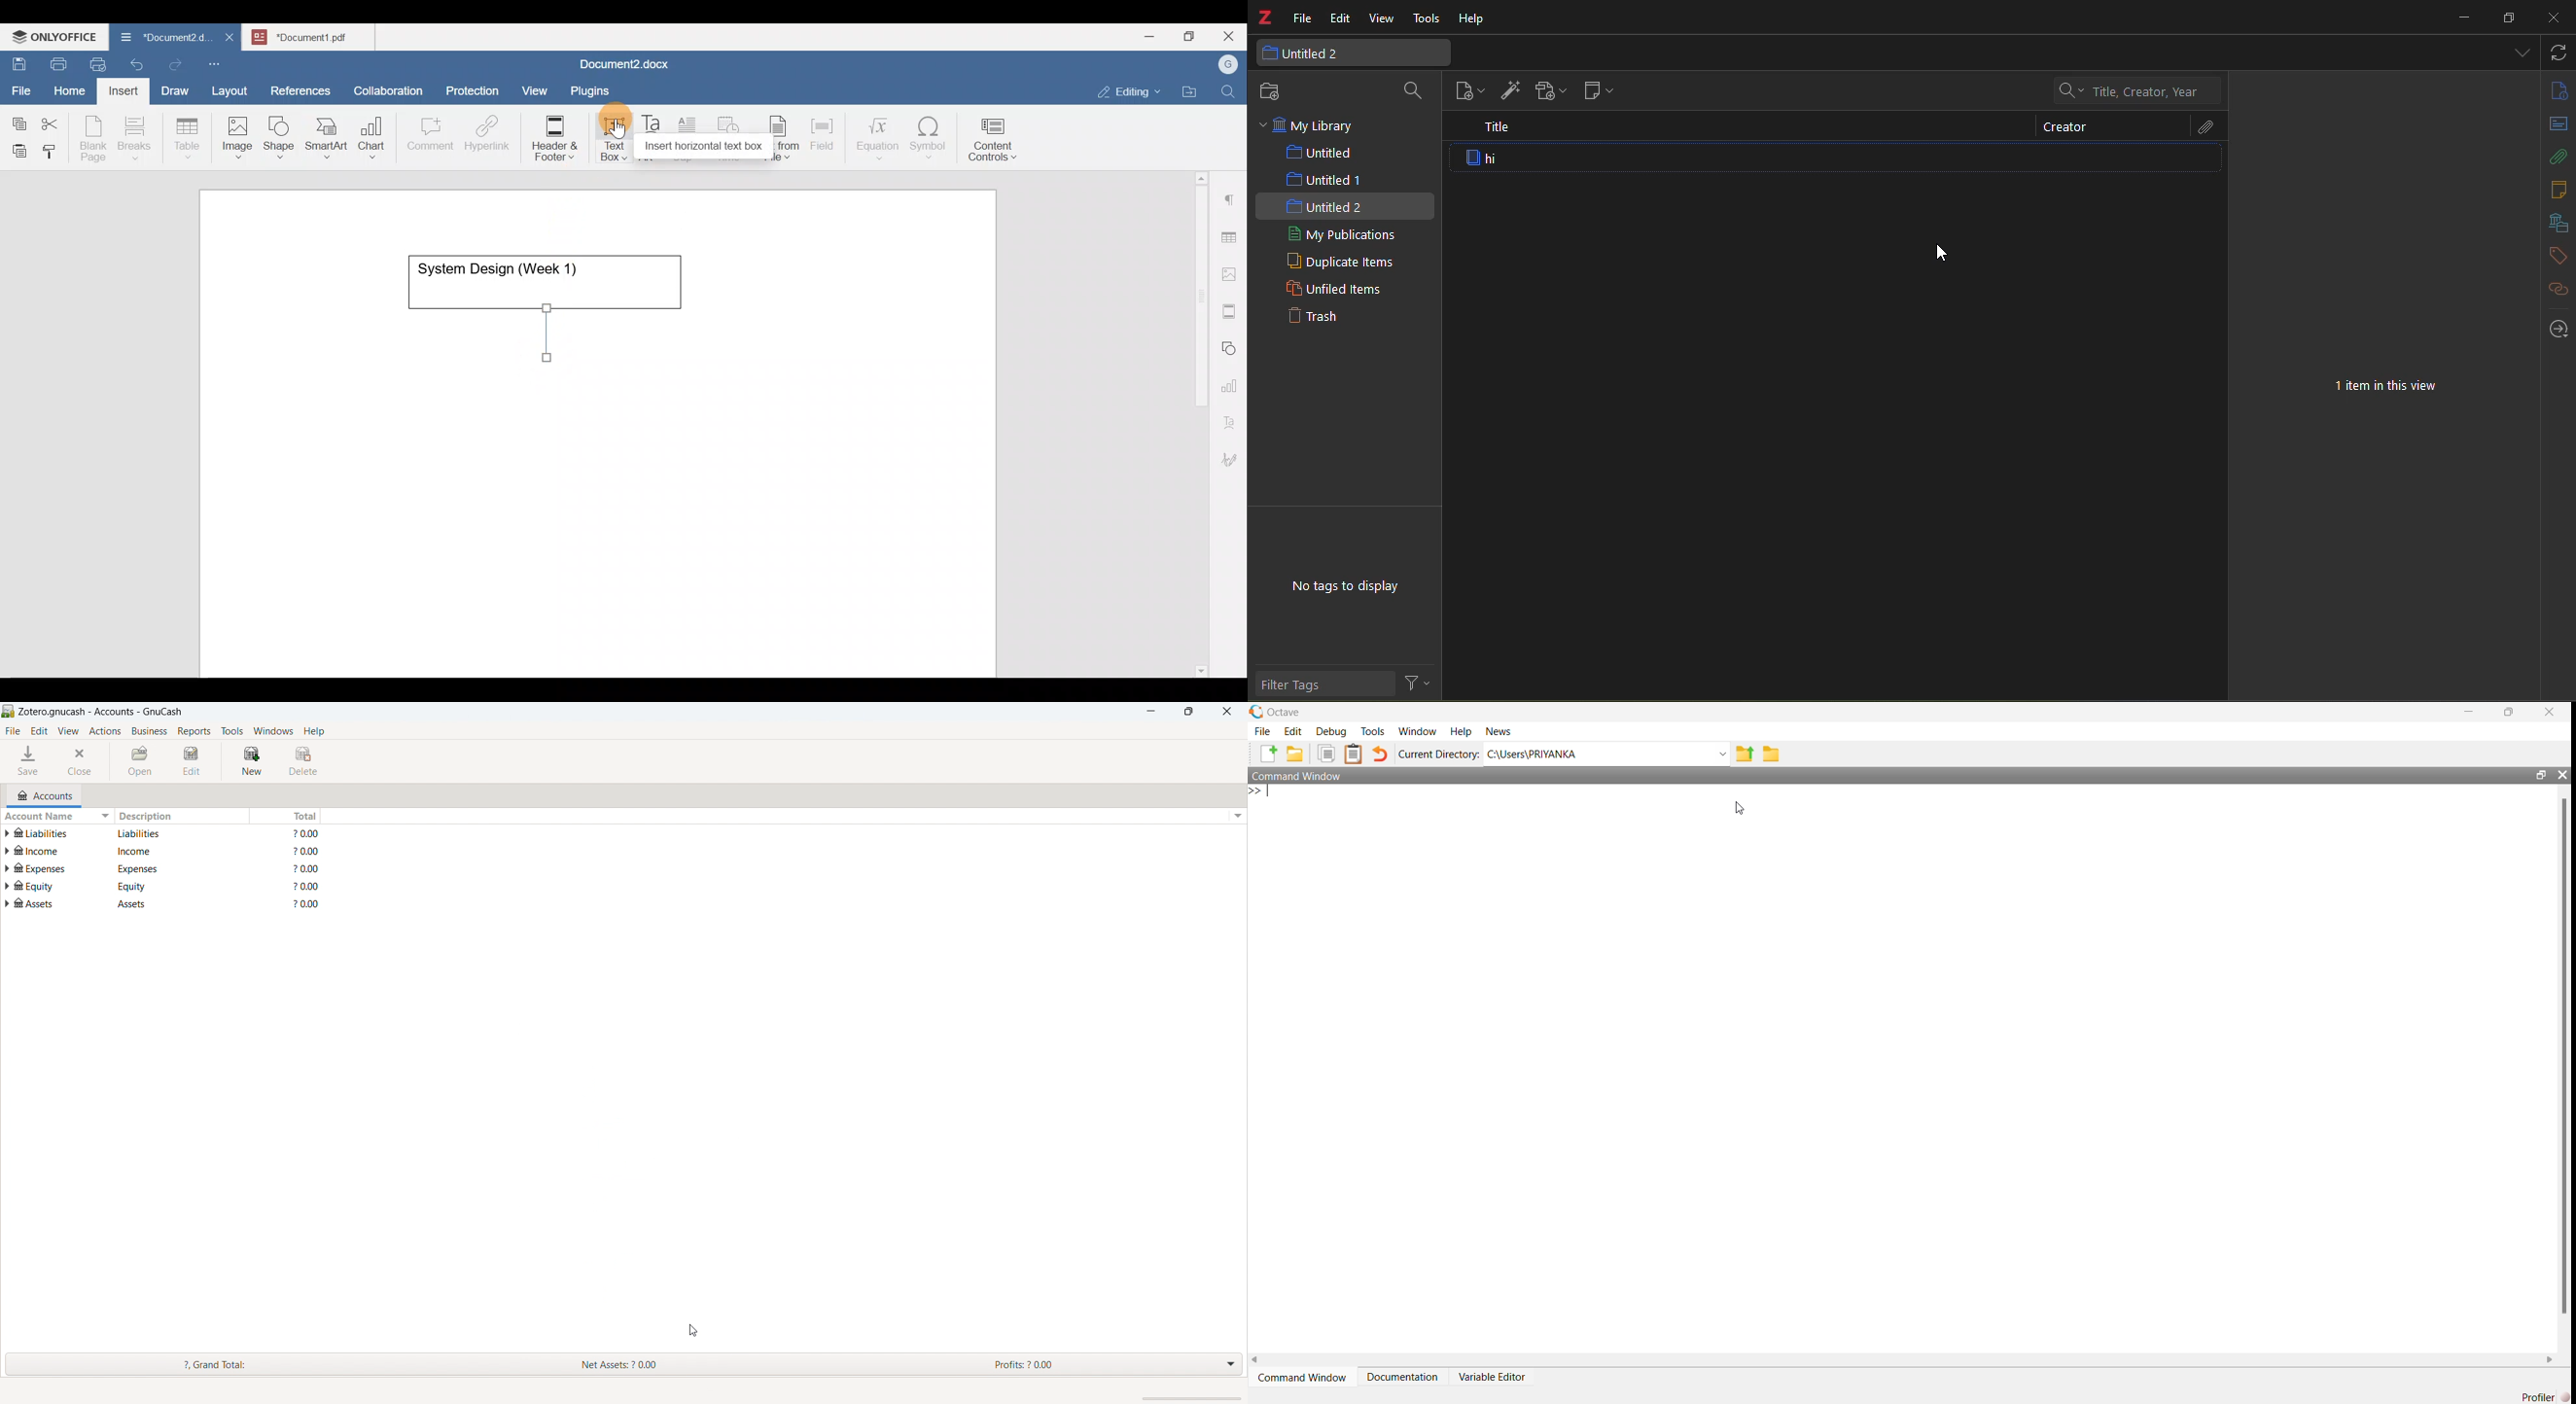 Image resolution: width=2576 pixels, height=1428 pixels. Describe the element at coordinates (105, 732) in the screenshot. I see `actions` at that location.